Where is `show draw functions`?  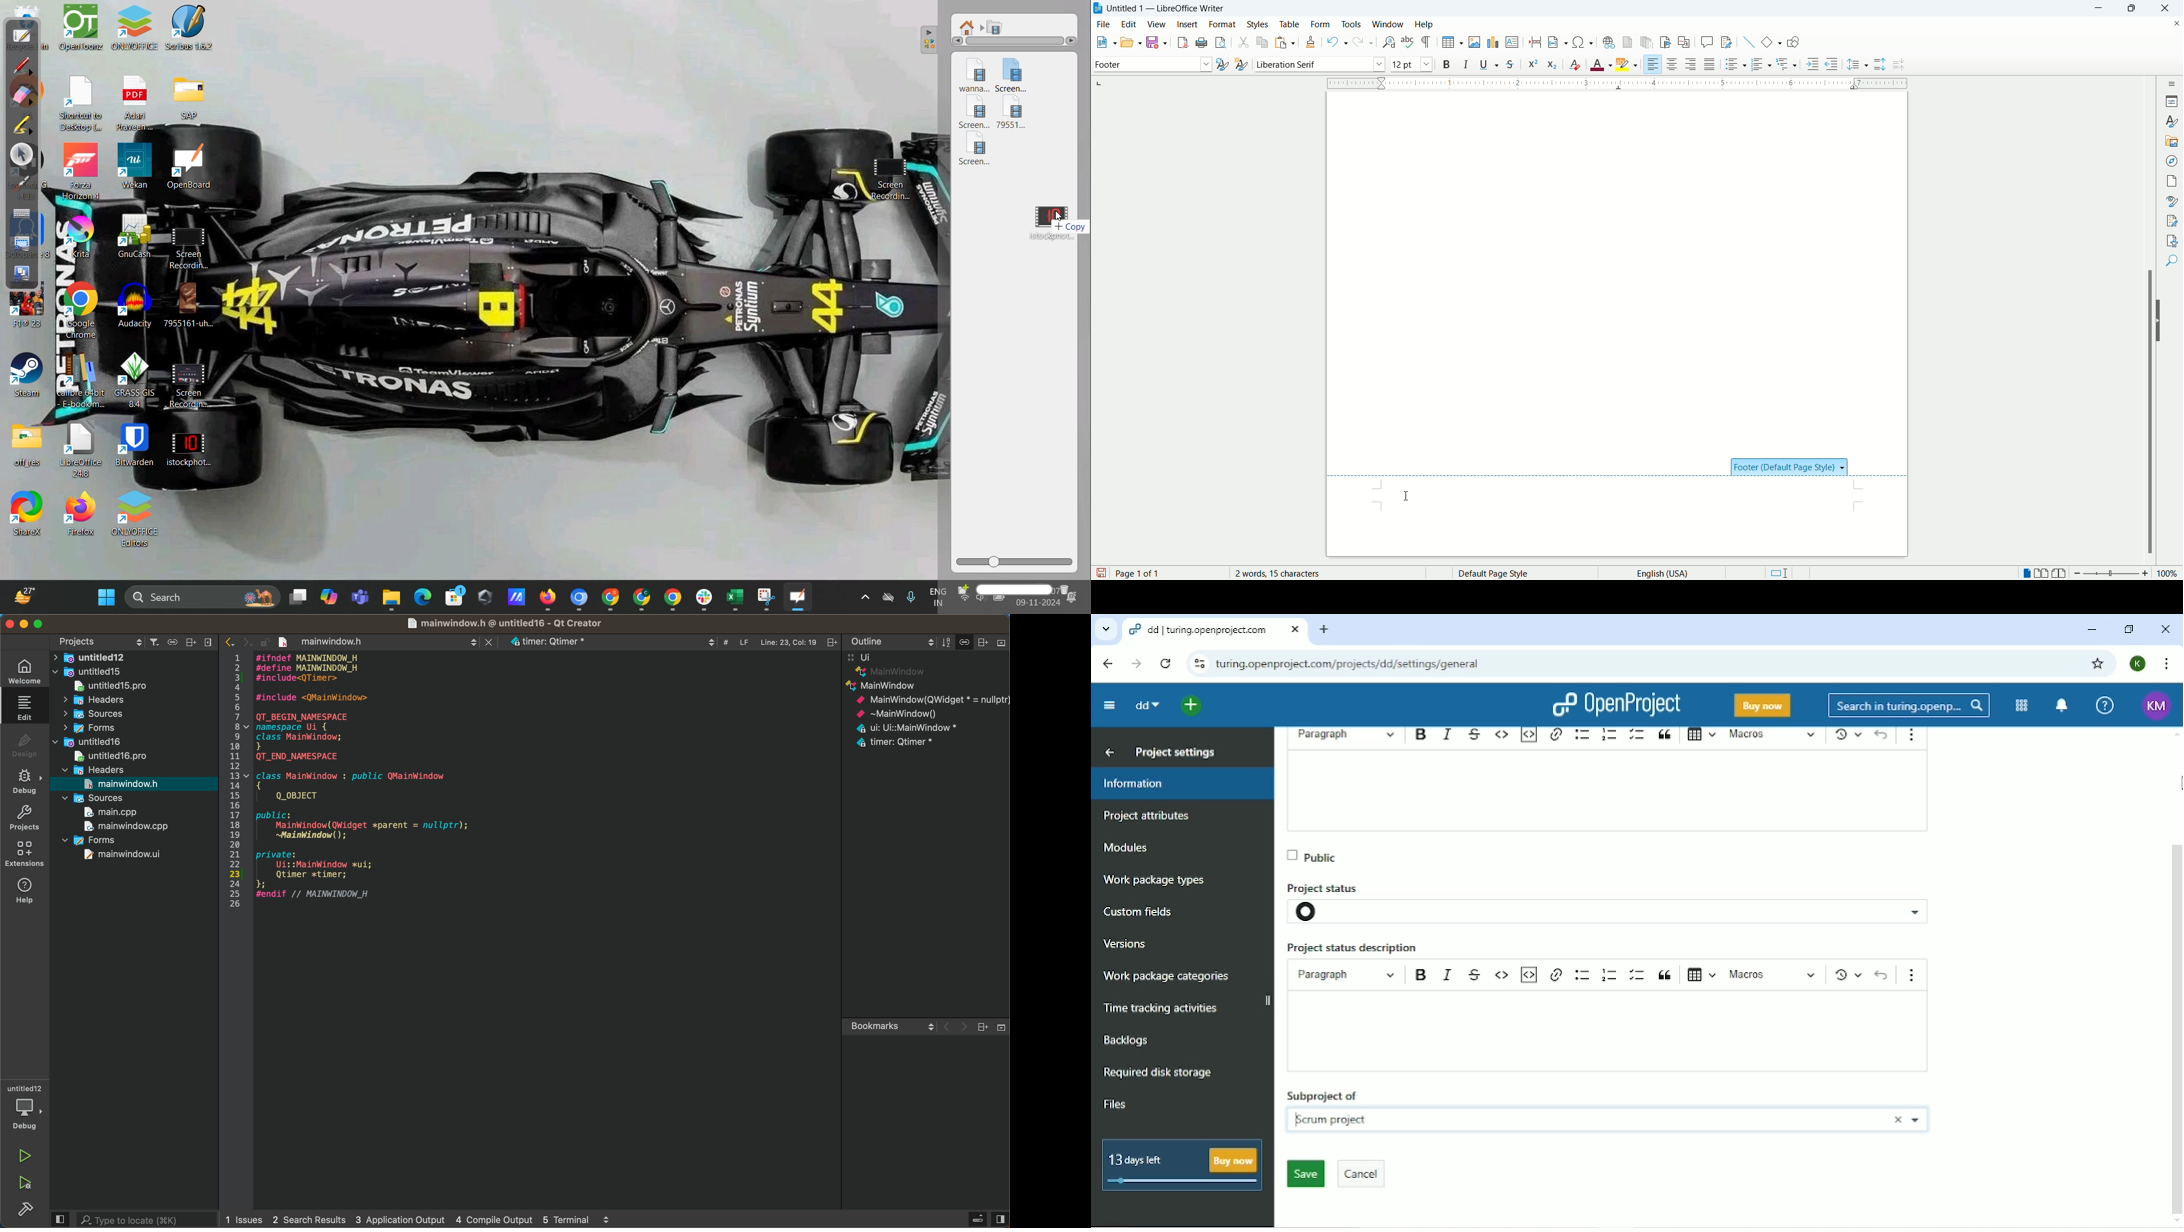
show draw functions is located at coordinates (1793, 43).